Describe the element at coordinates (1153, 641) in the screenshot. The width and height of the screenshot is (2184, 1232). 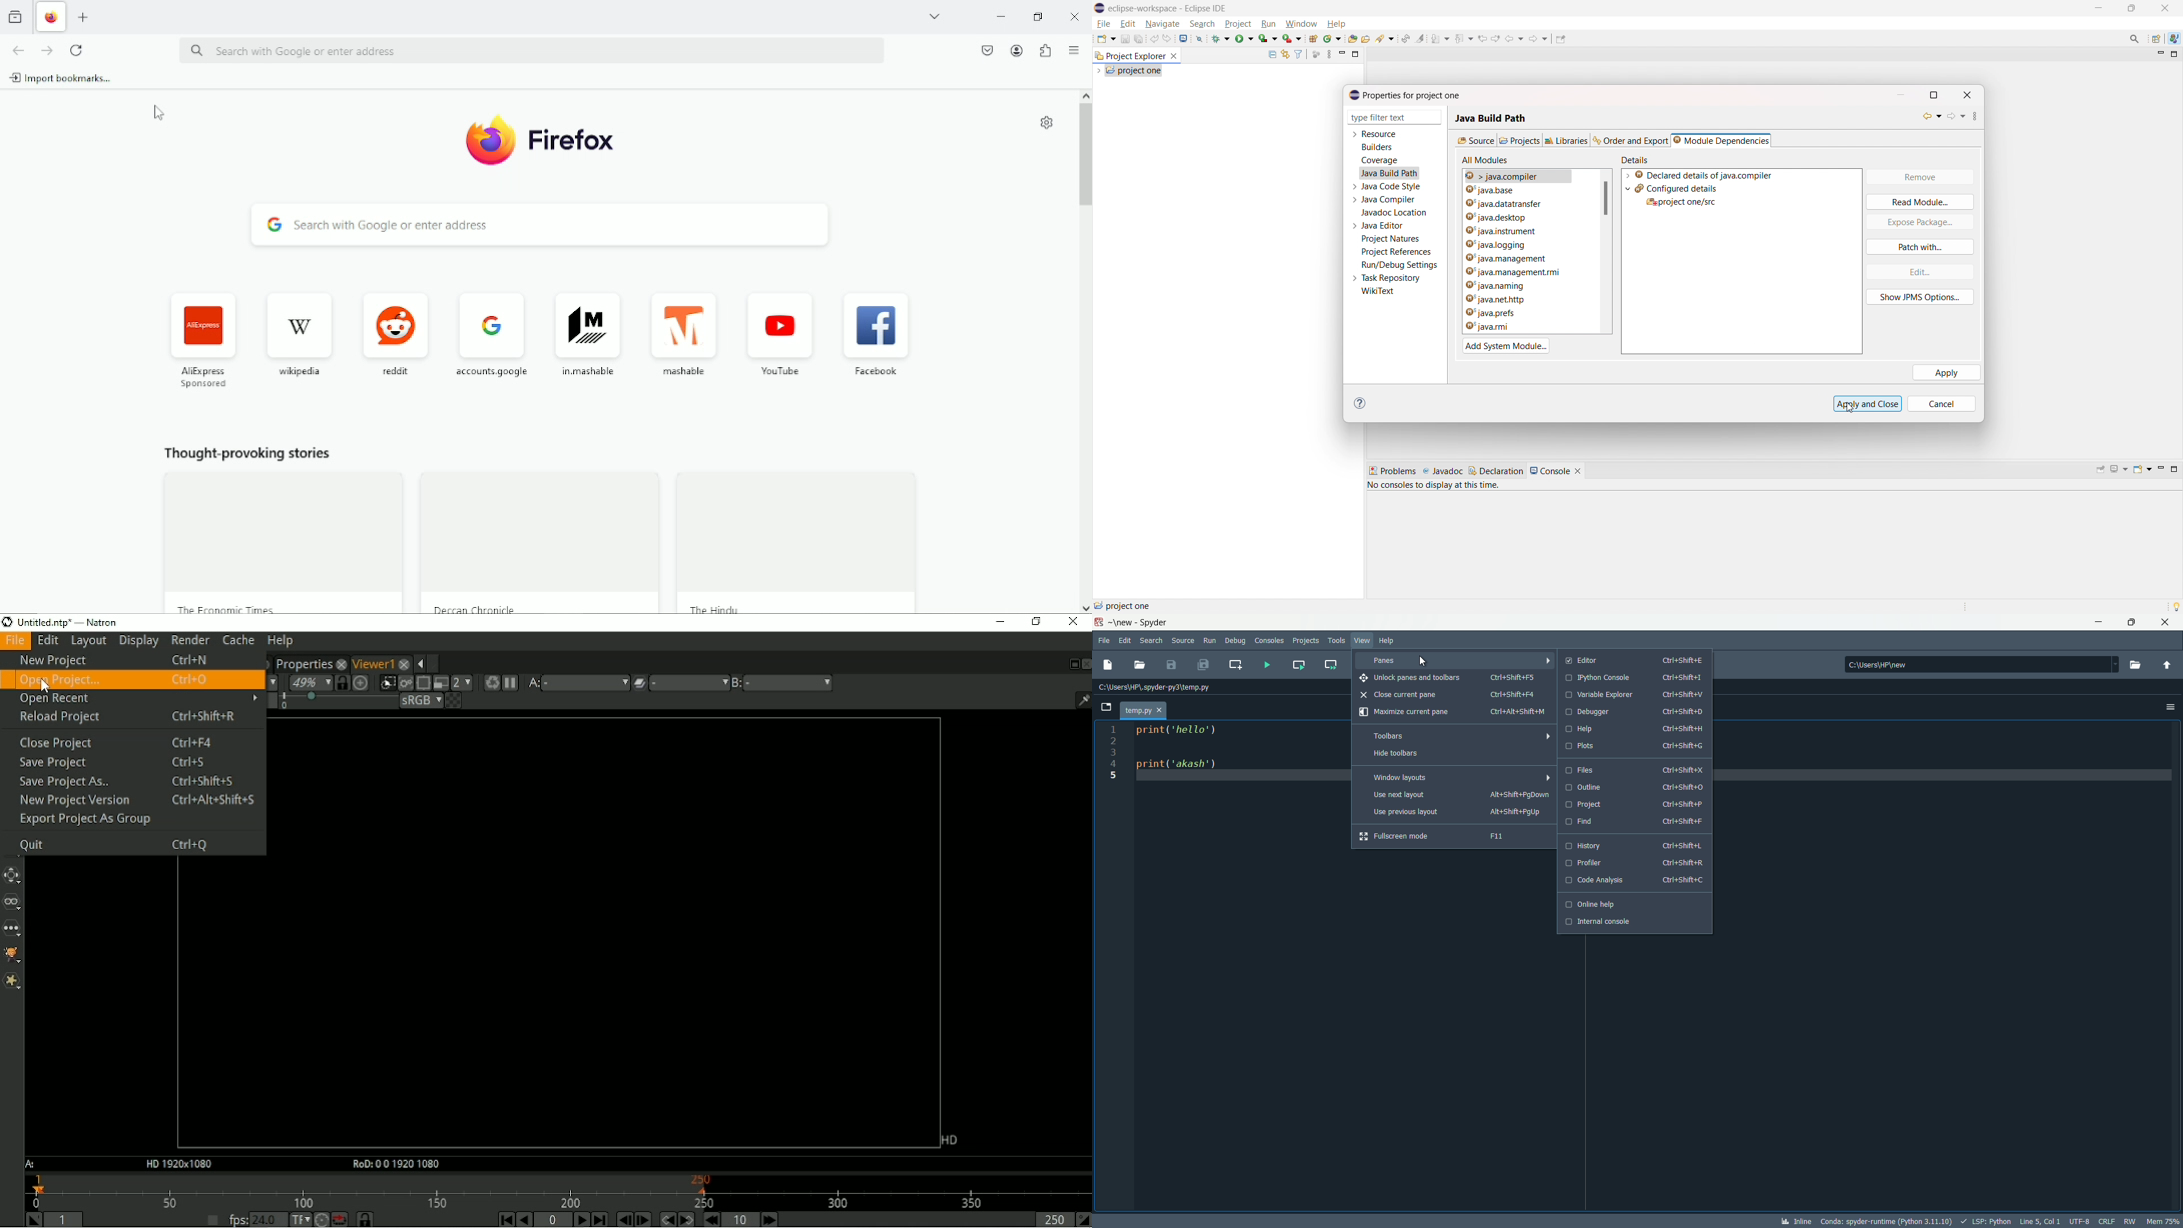
I see `search menu` at that location.